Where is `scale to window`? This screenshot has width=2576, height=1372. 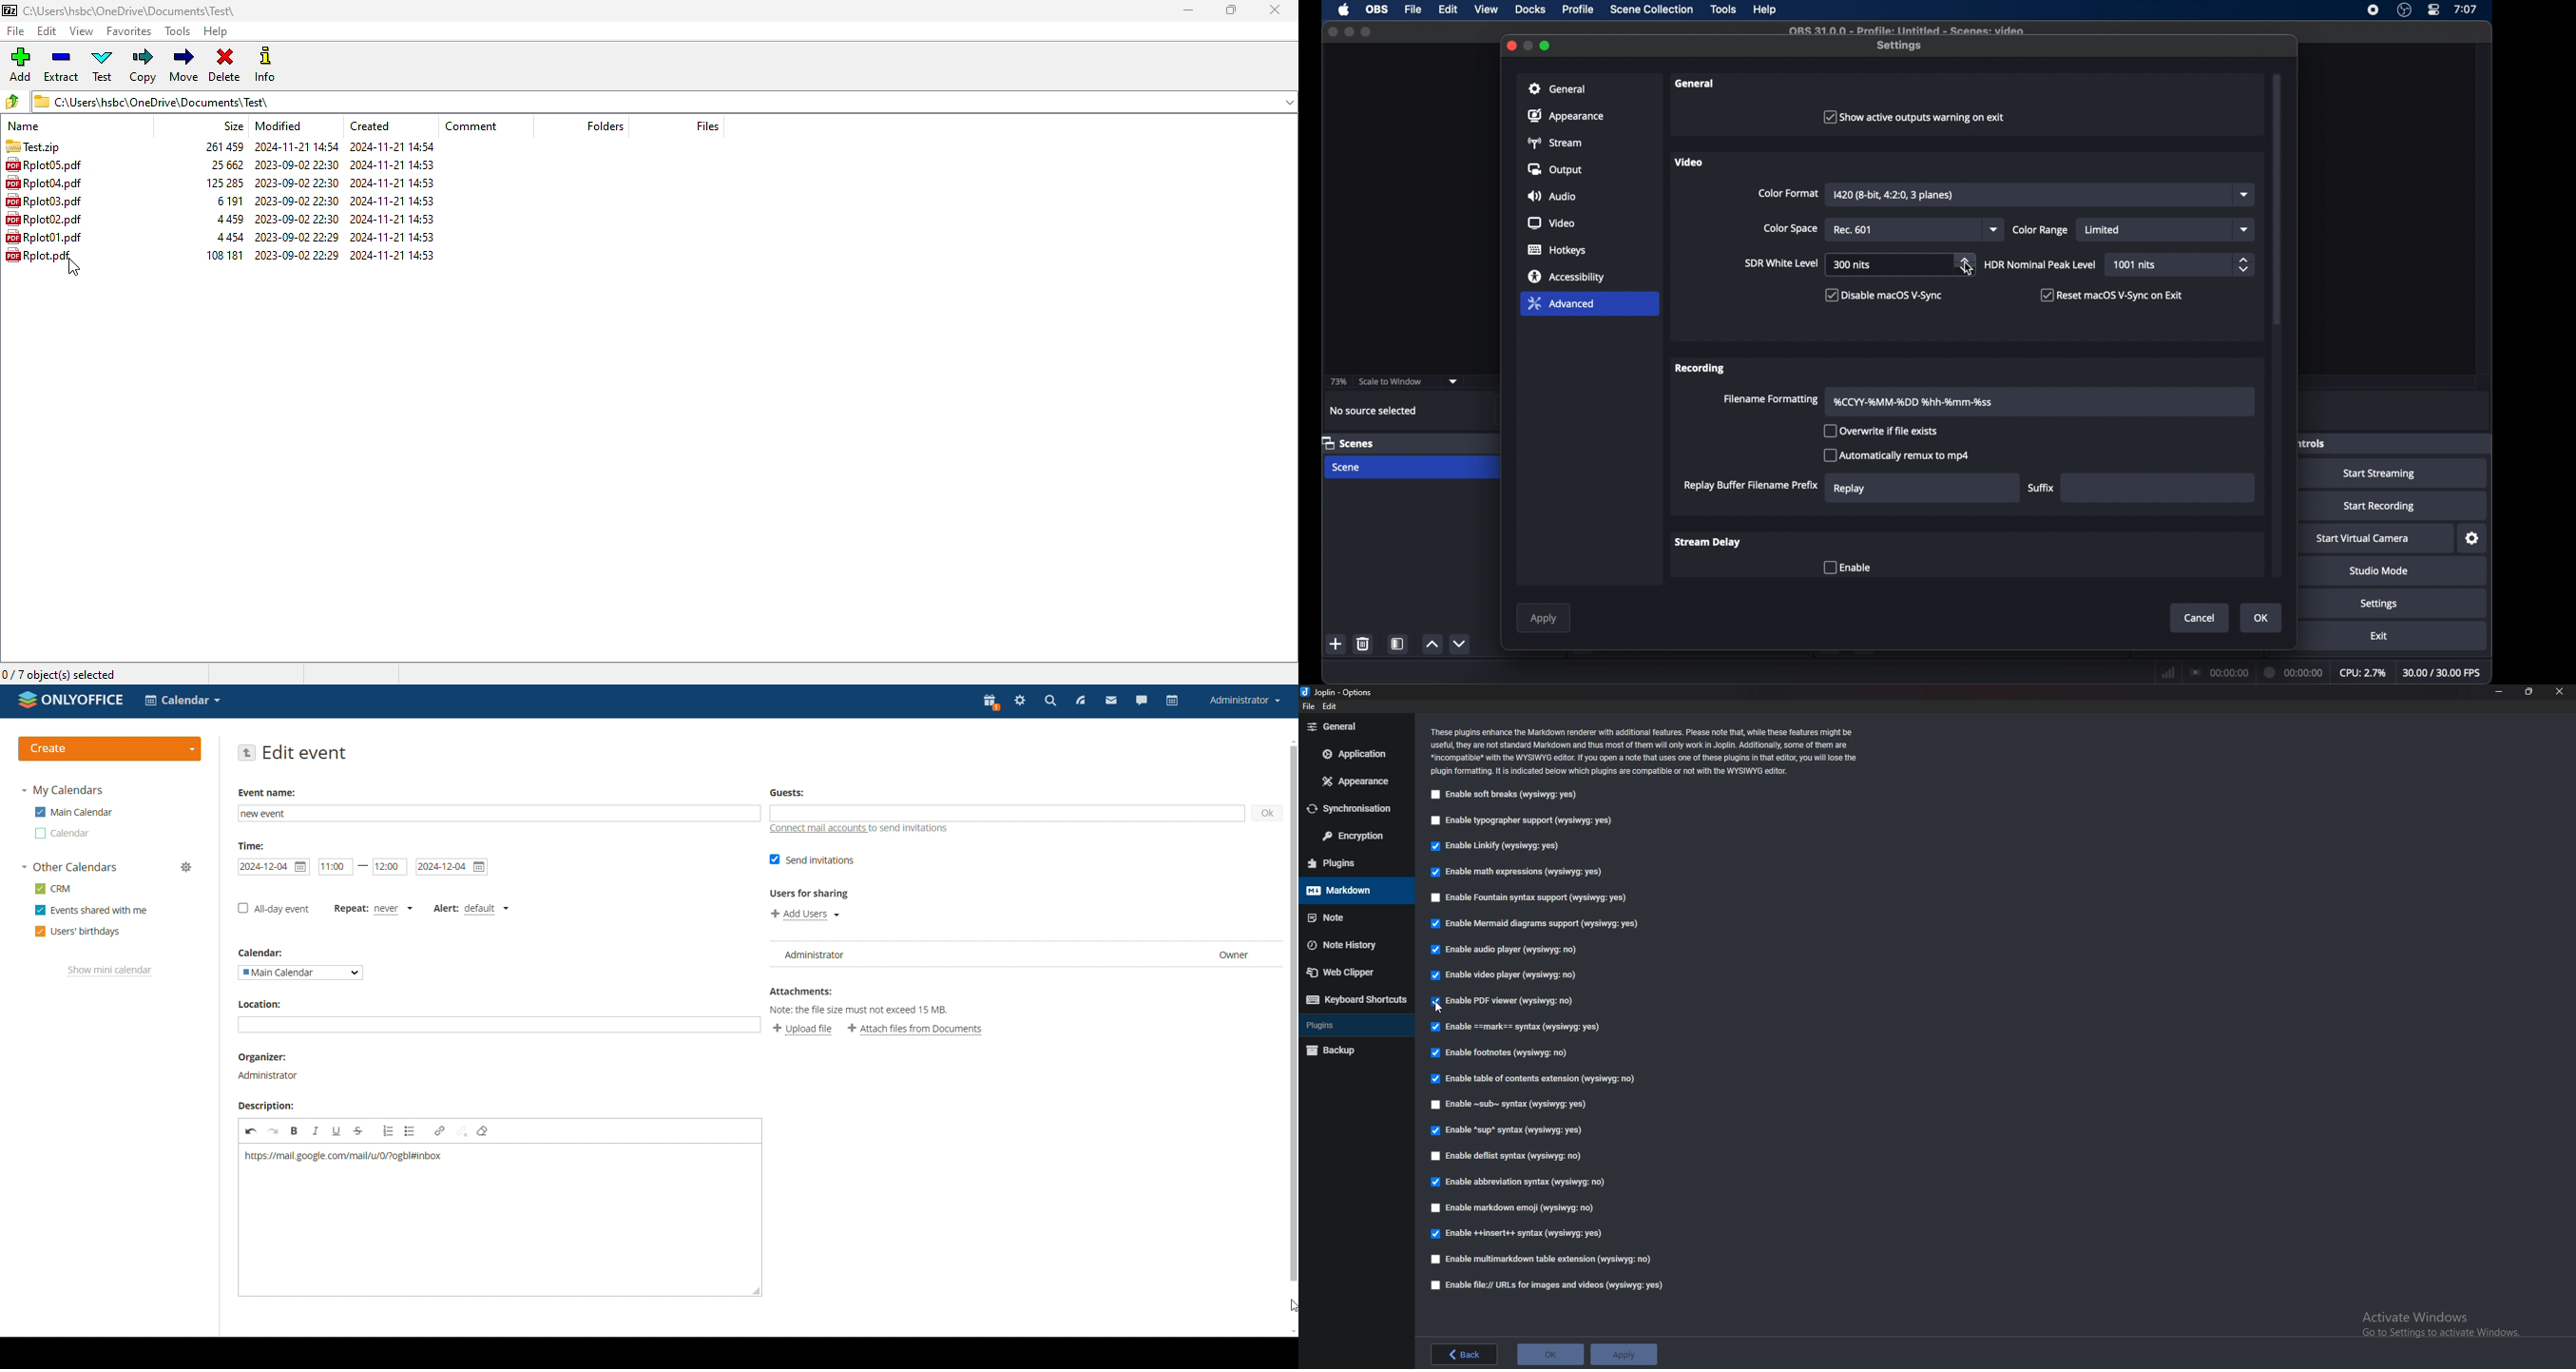 scale to window is located at coordinates (1392, 382).